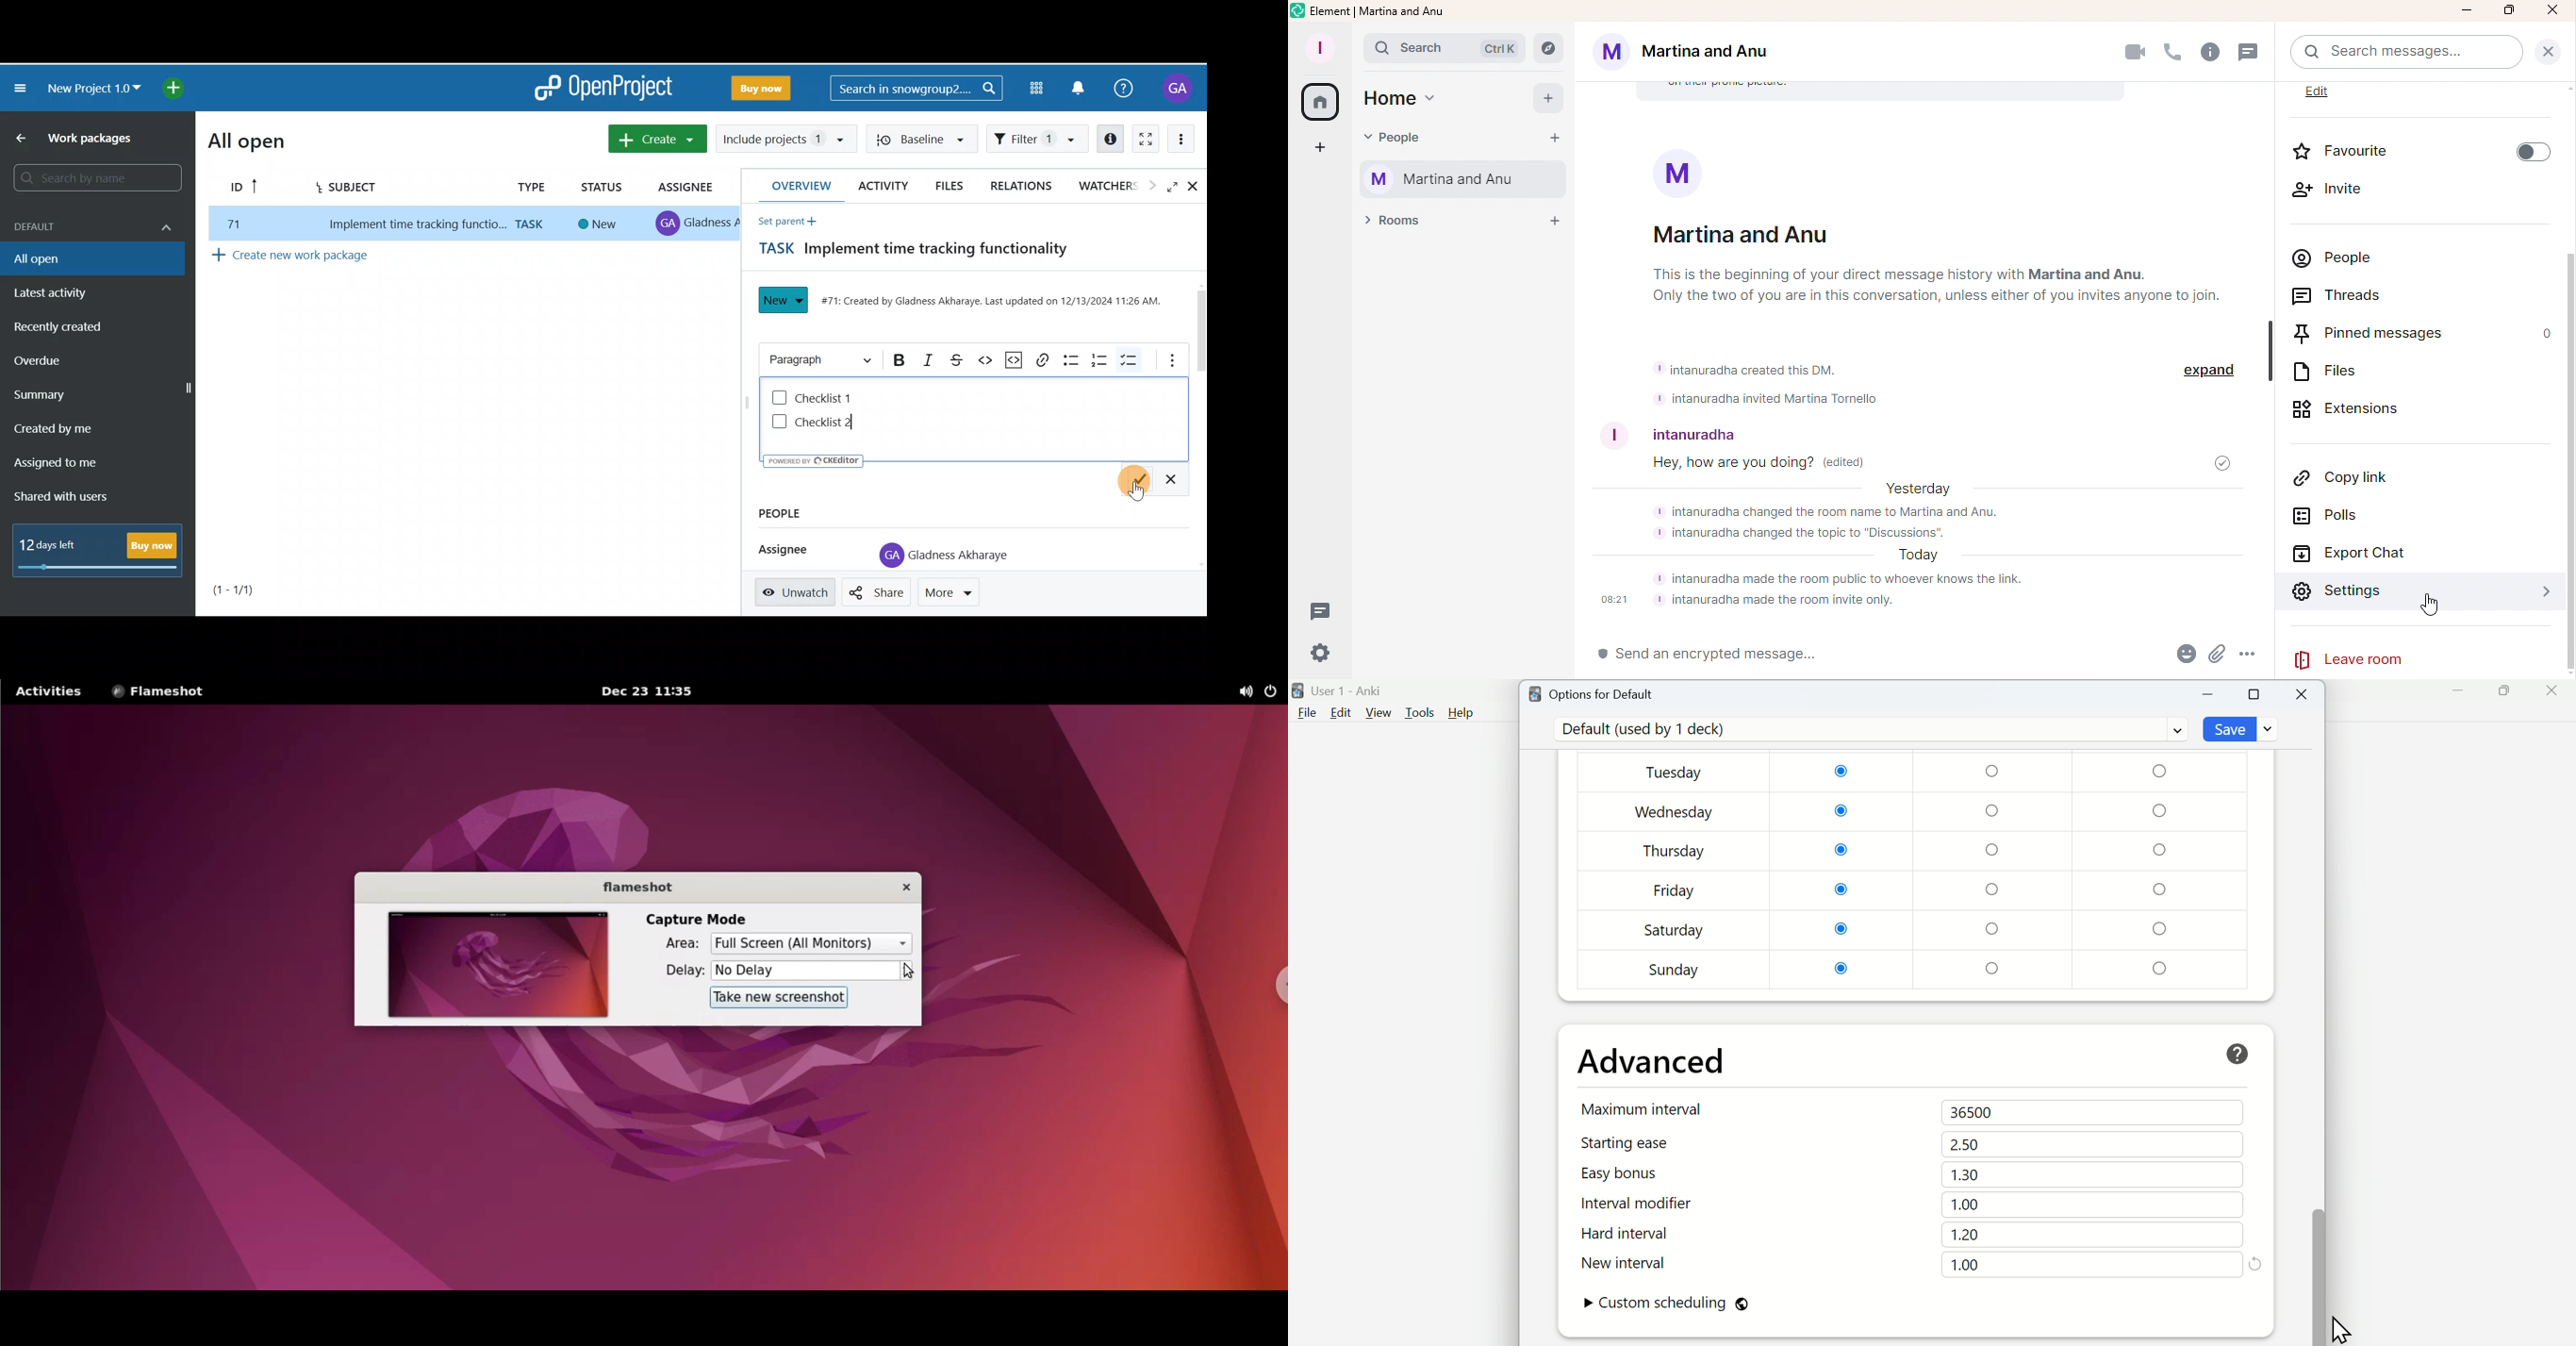 The width and height of the screenshot is (2576, 1372). What do you see at coordinates (1965, 1265) in the screenshot?
I see `1.00` at bounding box center [1965, 1265].